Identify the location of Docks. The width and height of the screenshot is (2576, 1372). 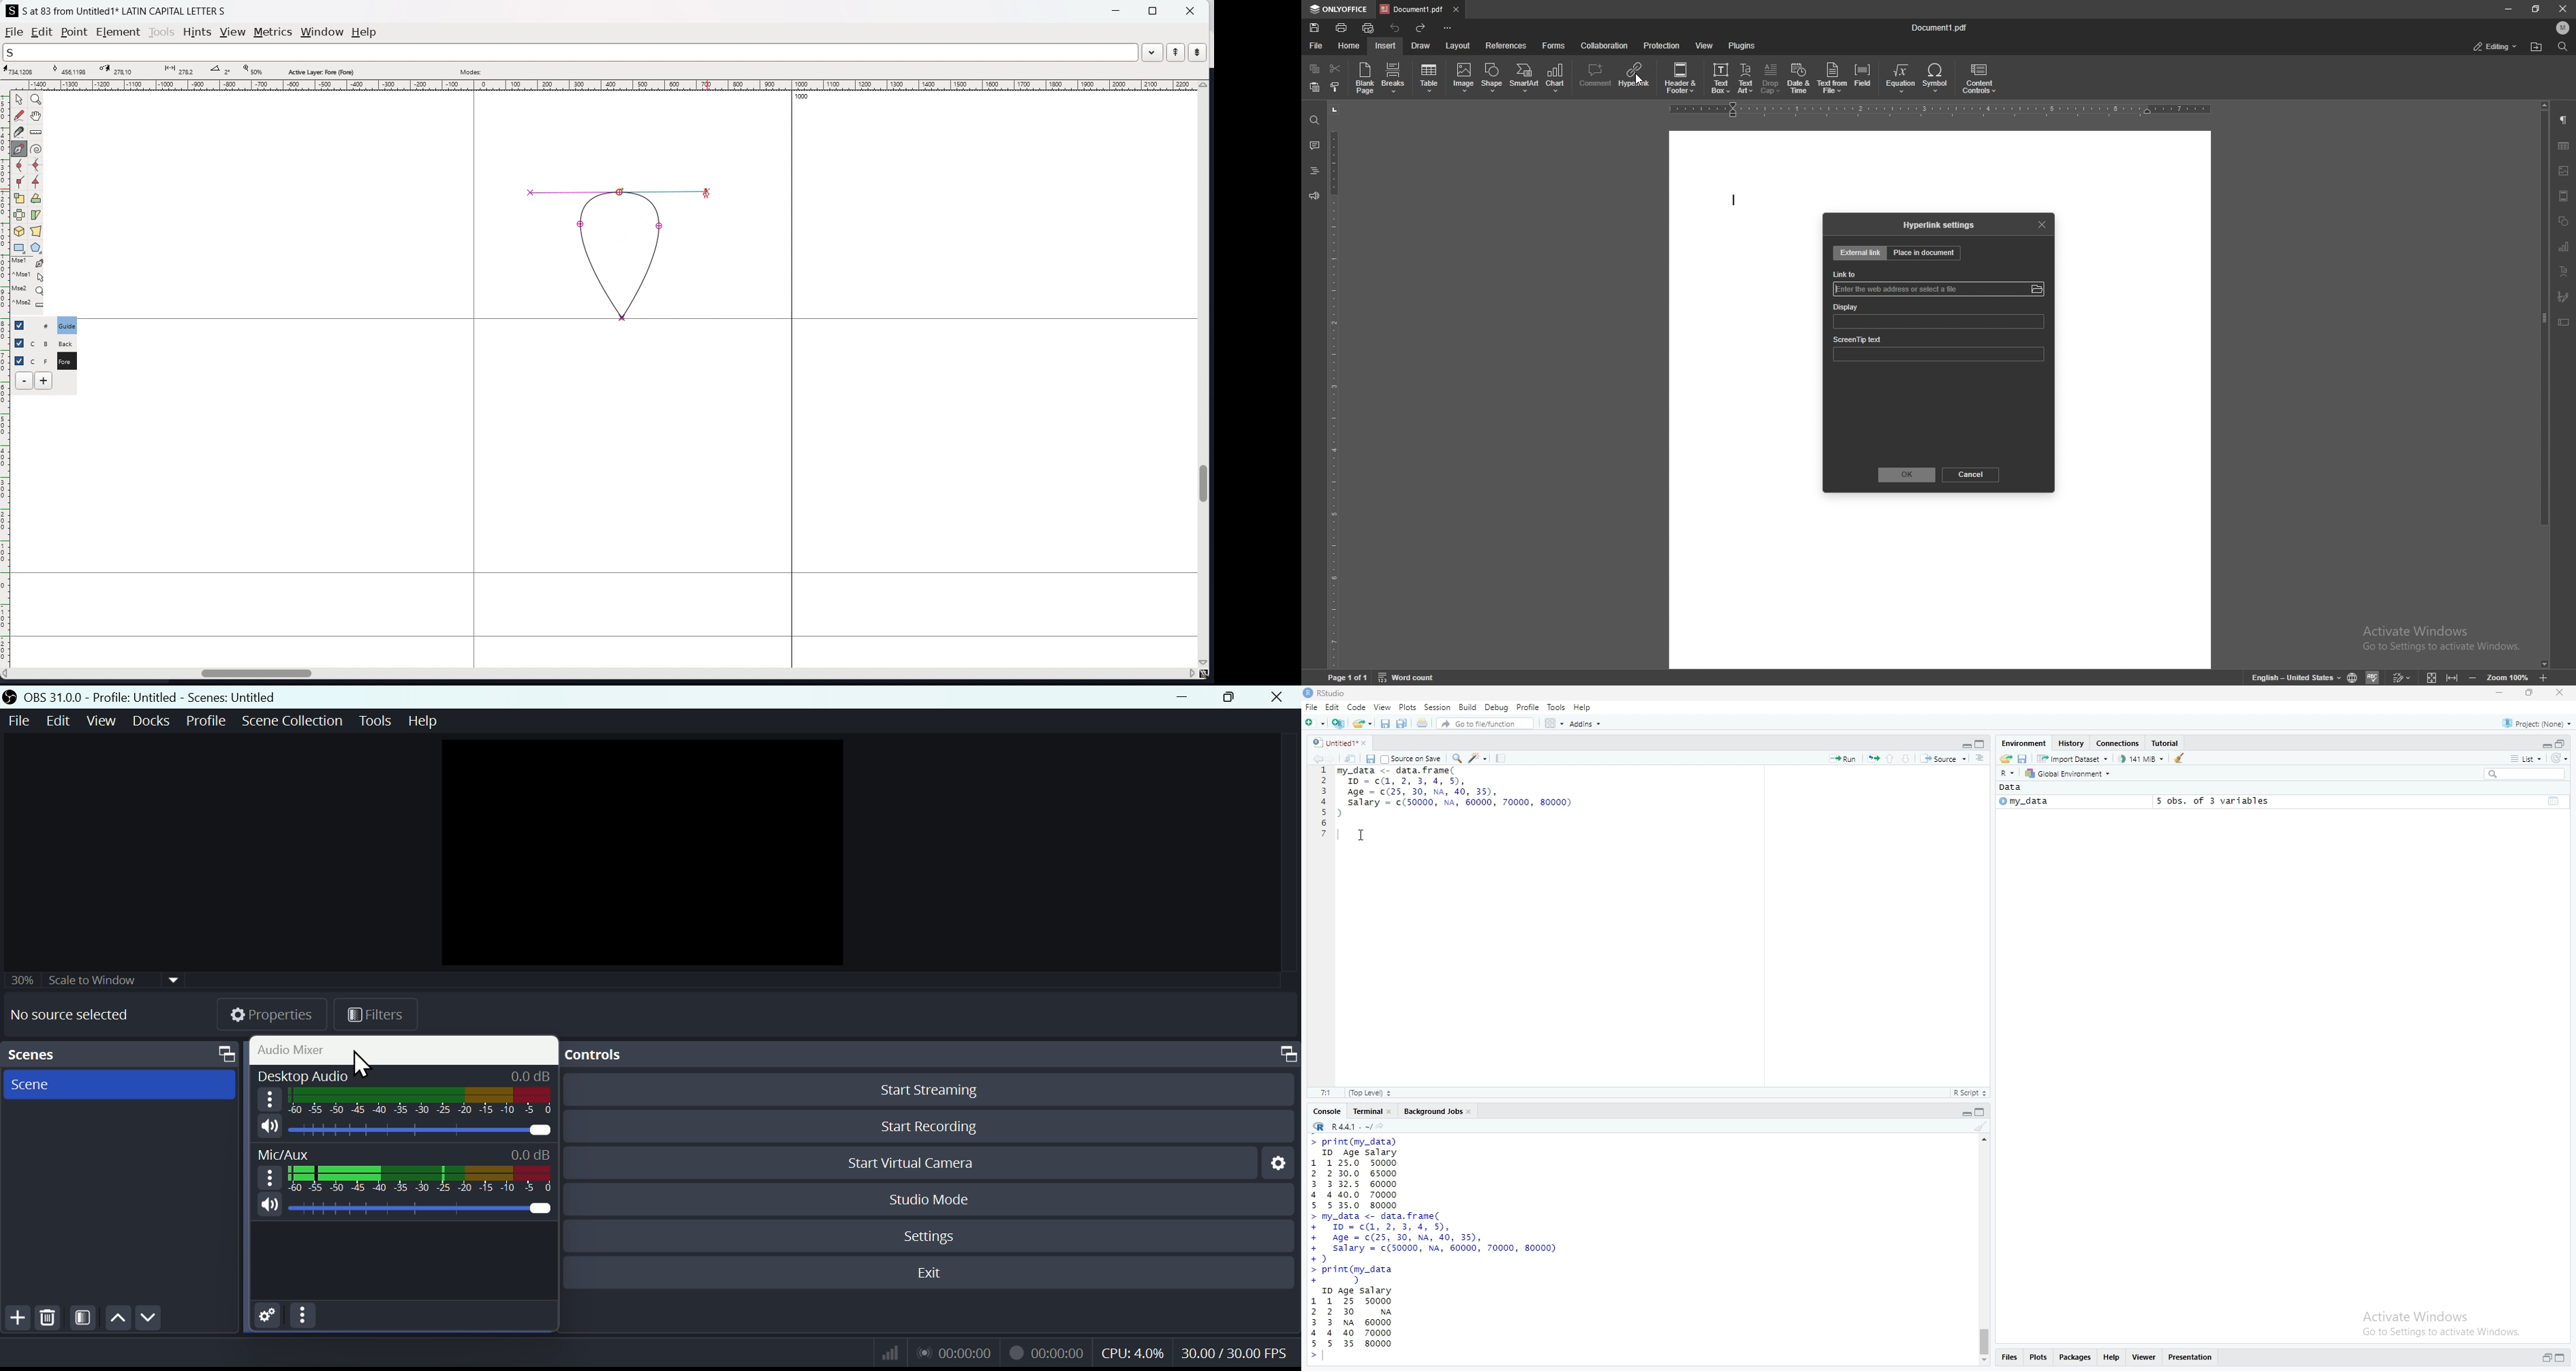
(150, 720).